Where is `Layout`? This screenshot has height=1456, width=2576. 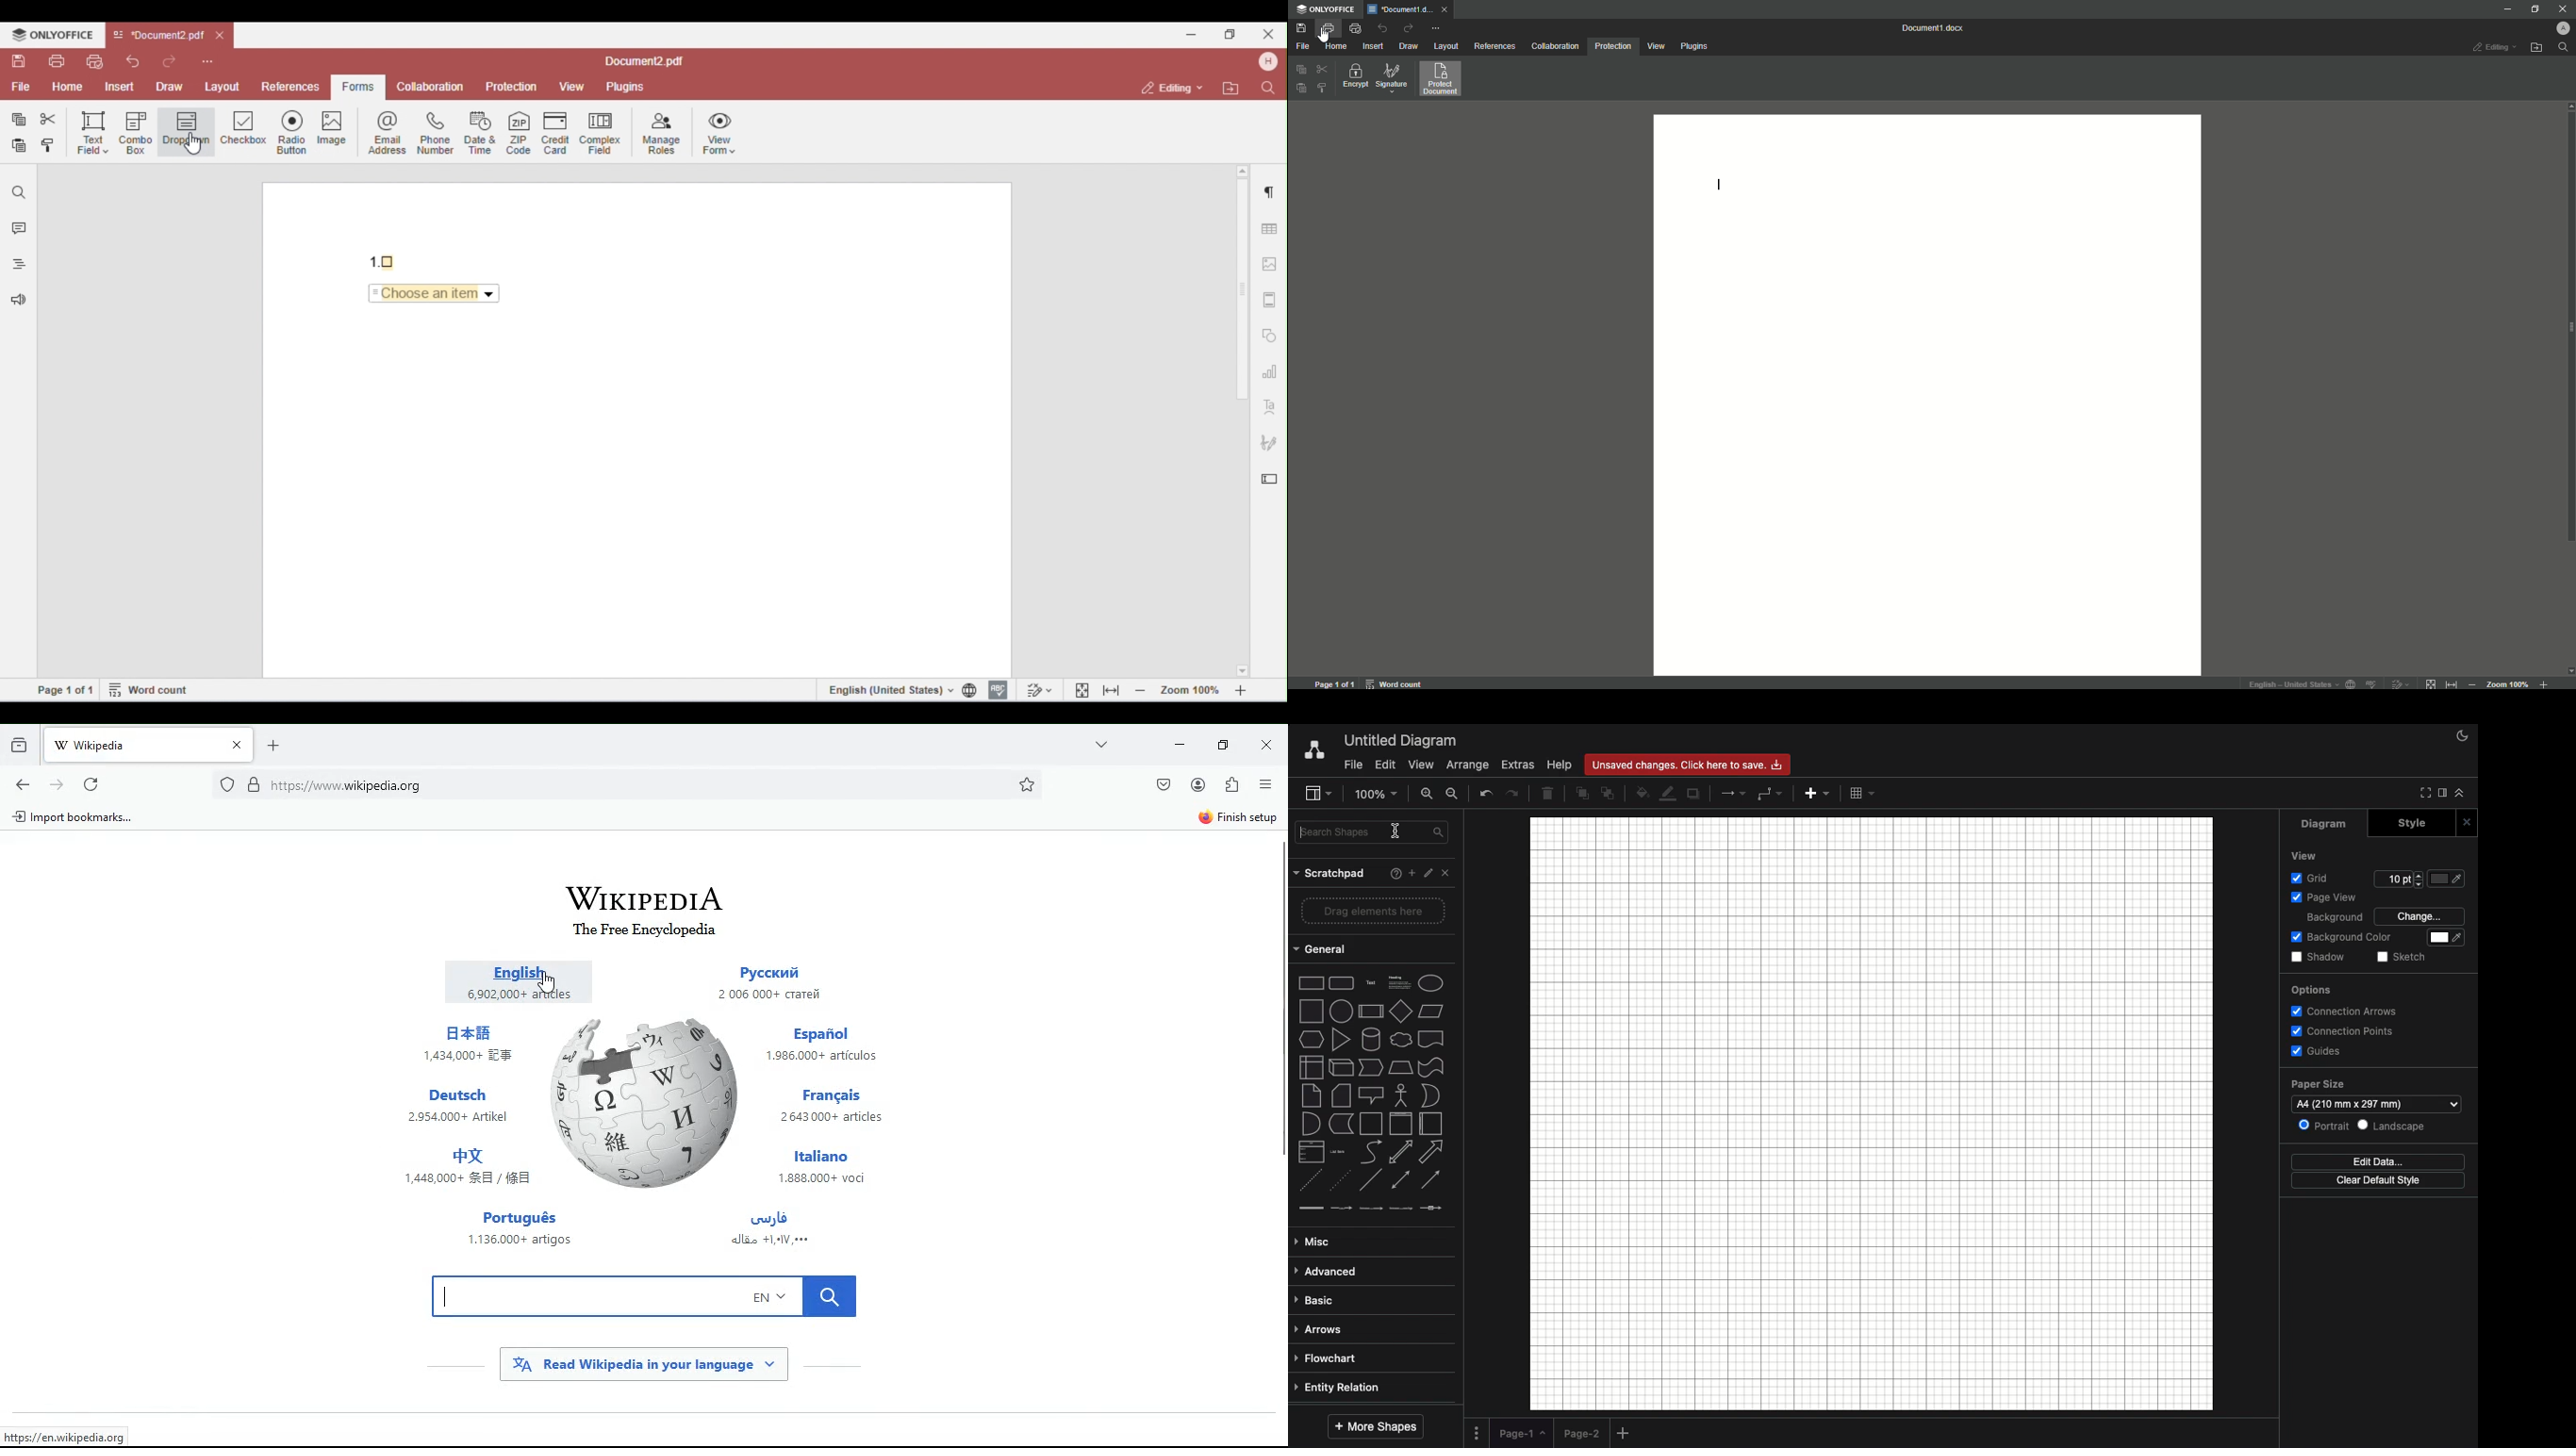
Layout is located at coordinates (1445, 47).